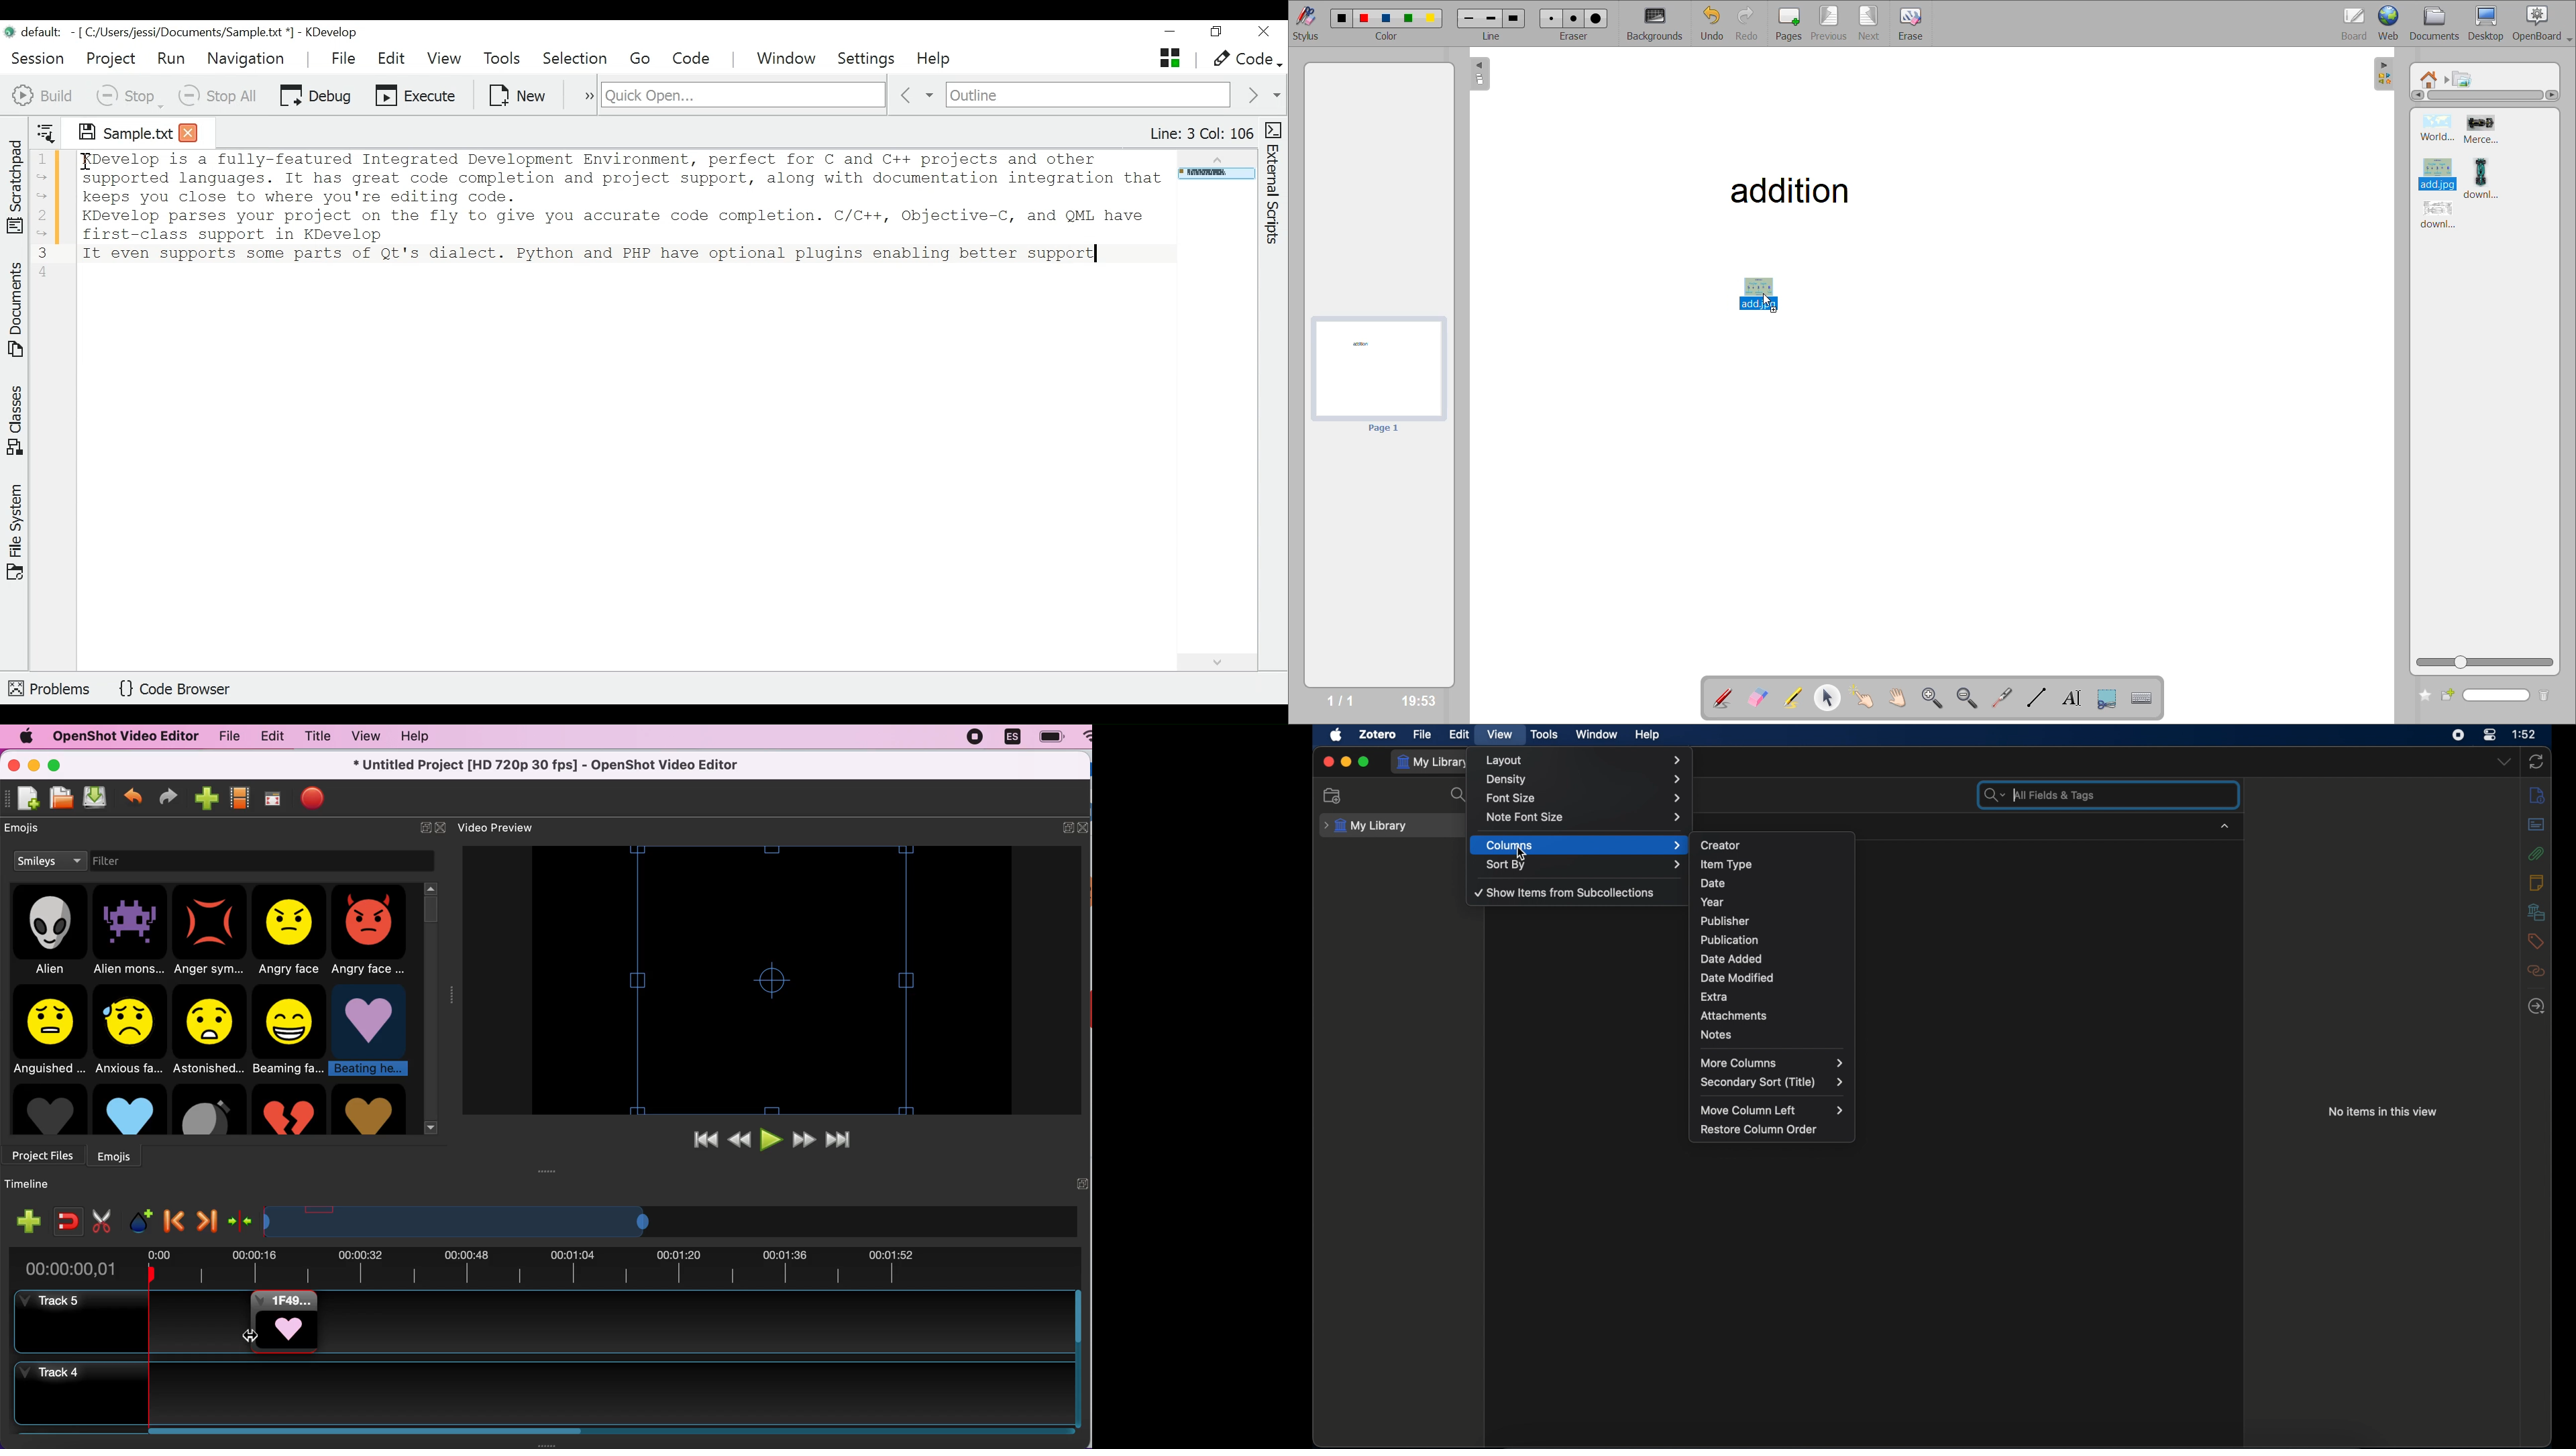 The image size is (2576, 1456). I want to click on file, so click(1424, 733).